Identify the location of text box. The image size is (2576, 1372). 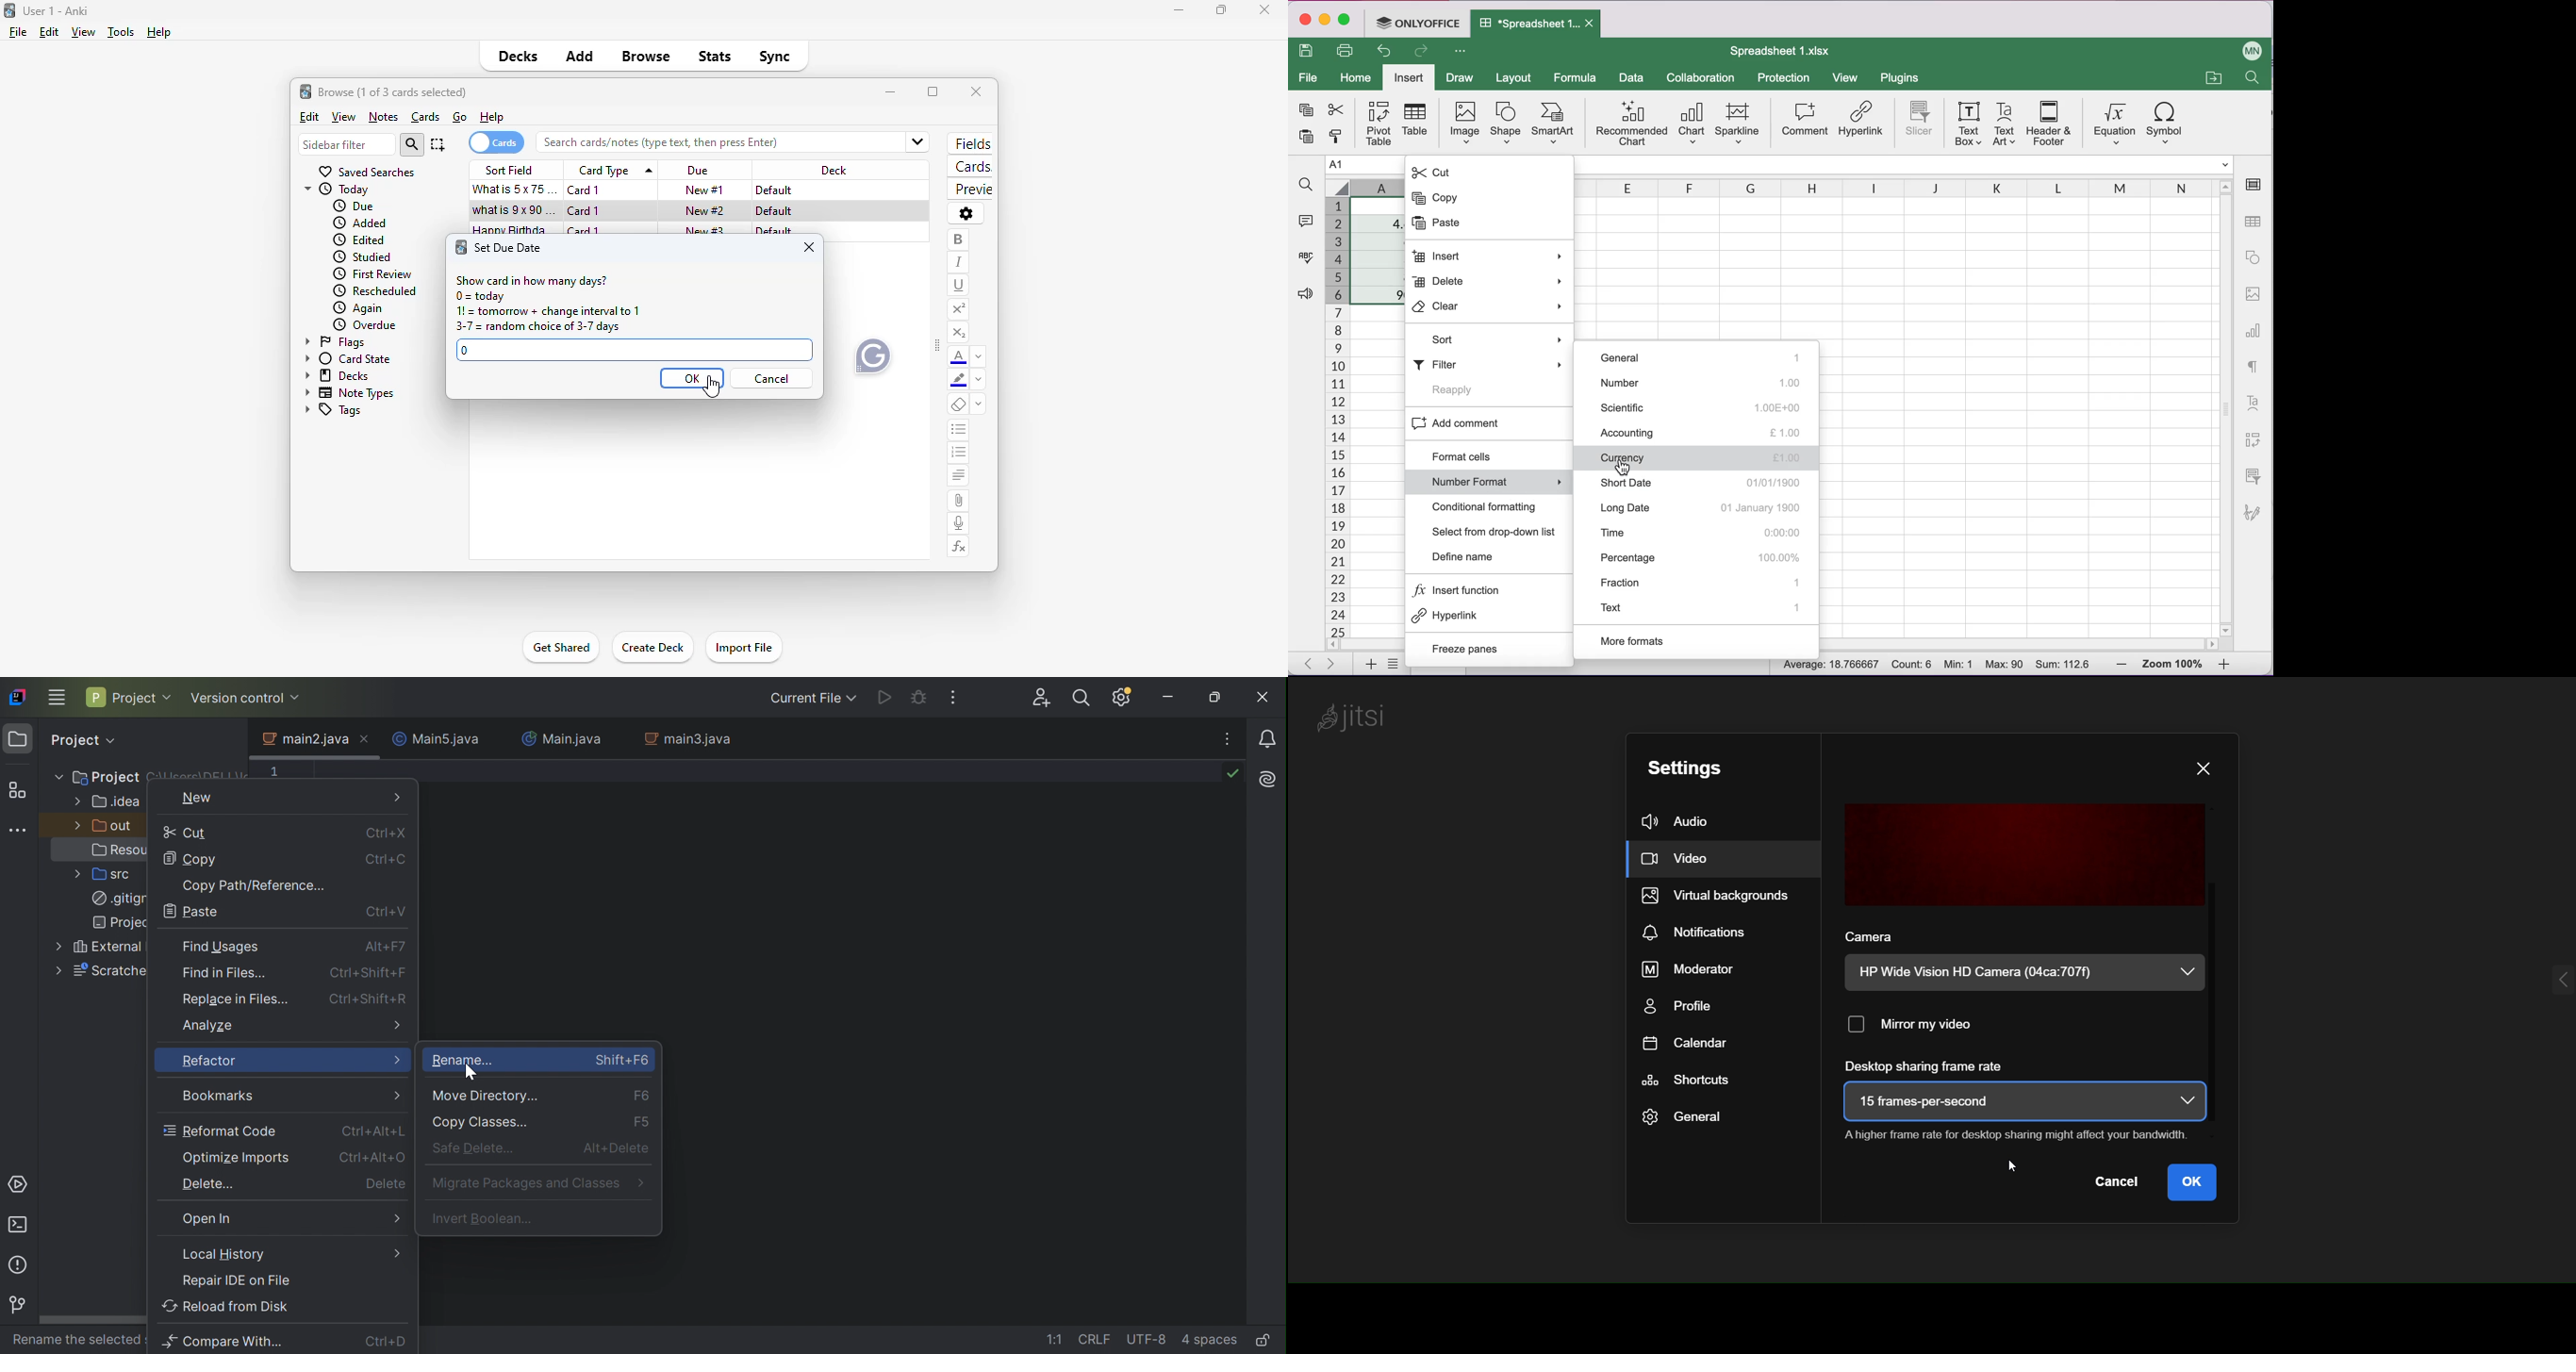
(1966, 123).